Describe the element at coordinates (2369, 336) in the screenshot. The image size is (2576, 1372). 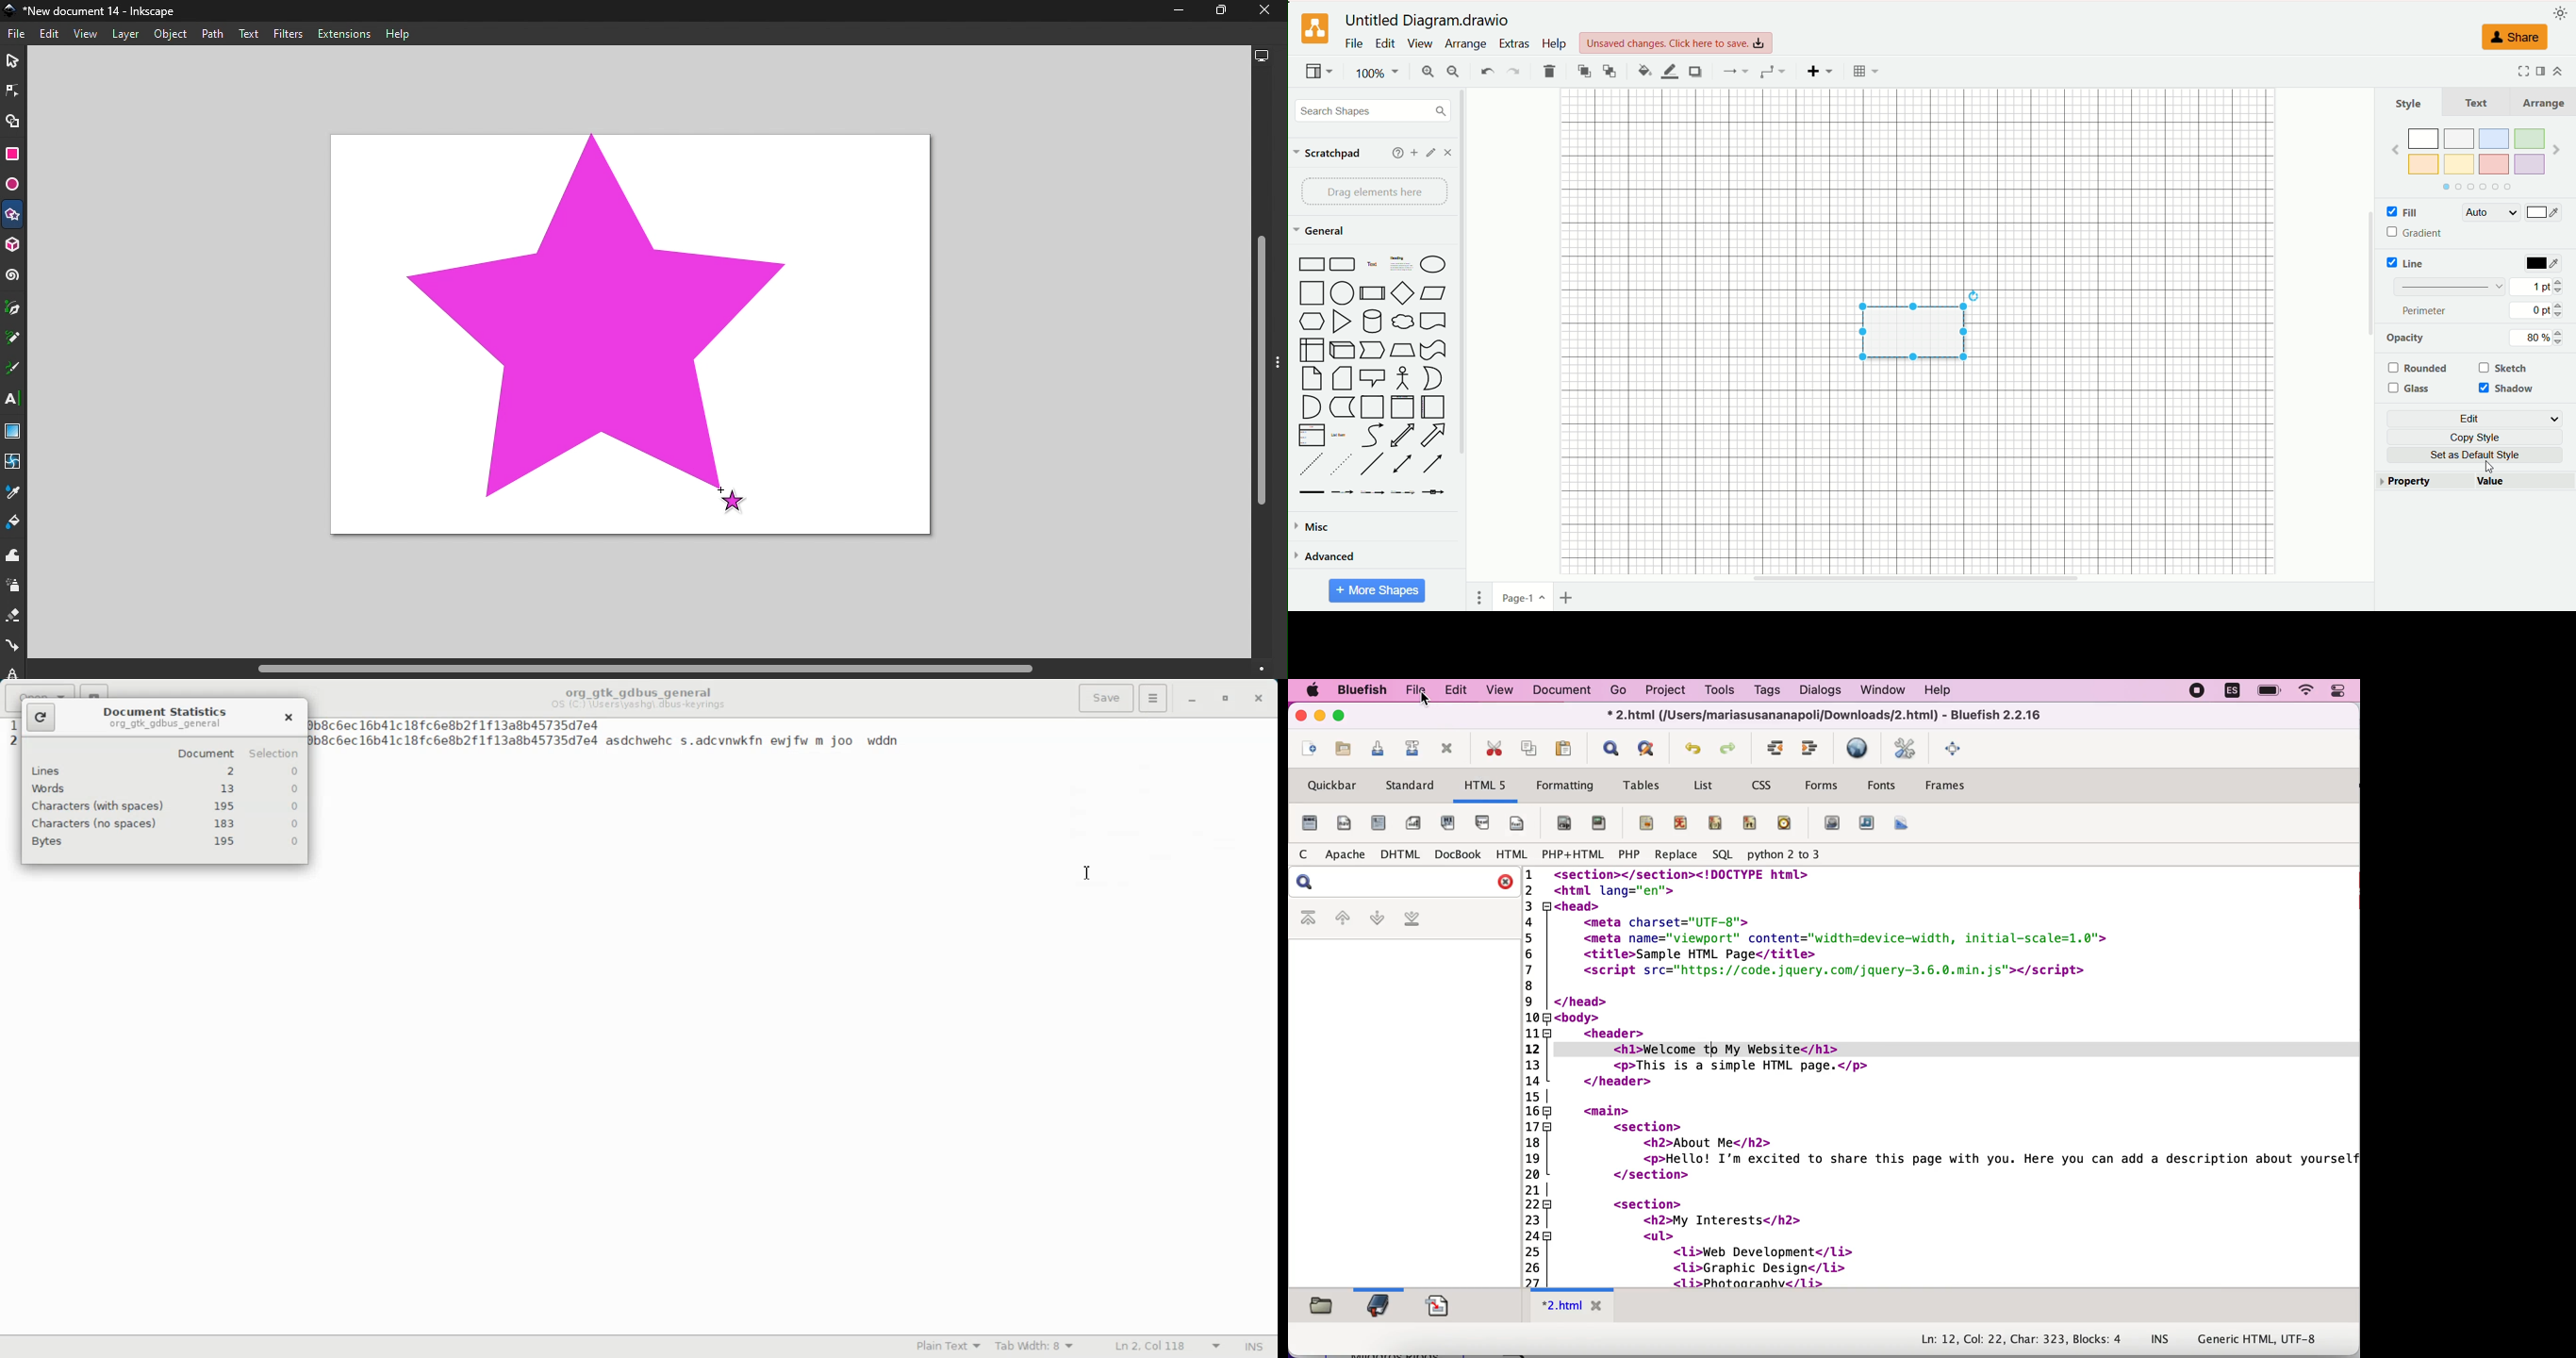
I see `vertical scroll bar` at that location.